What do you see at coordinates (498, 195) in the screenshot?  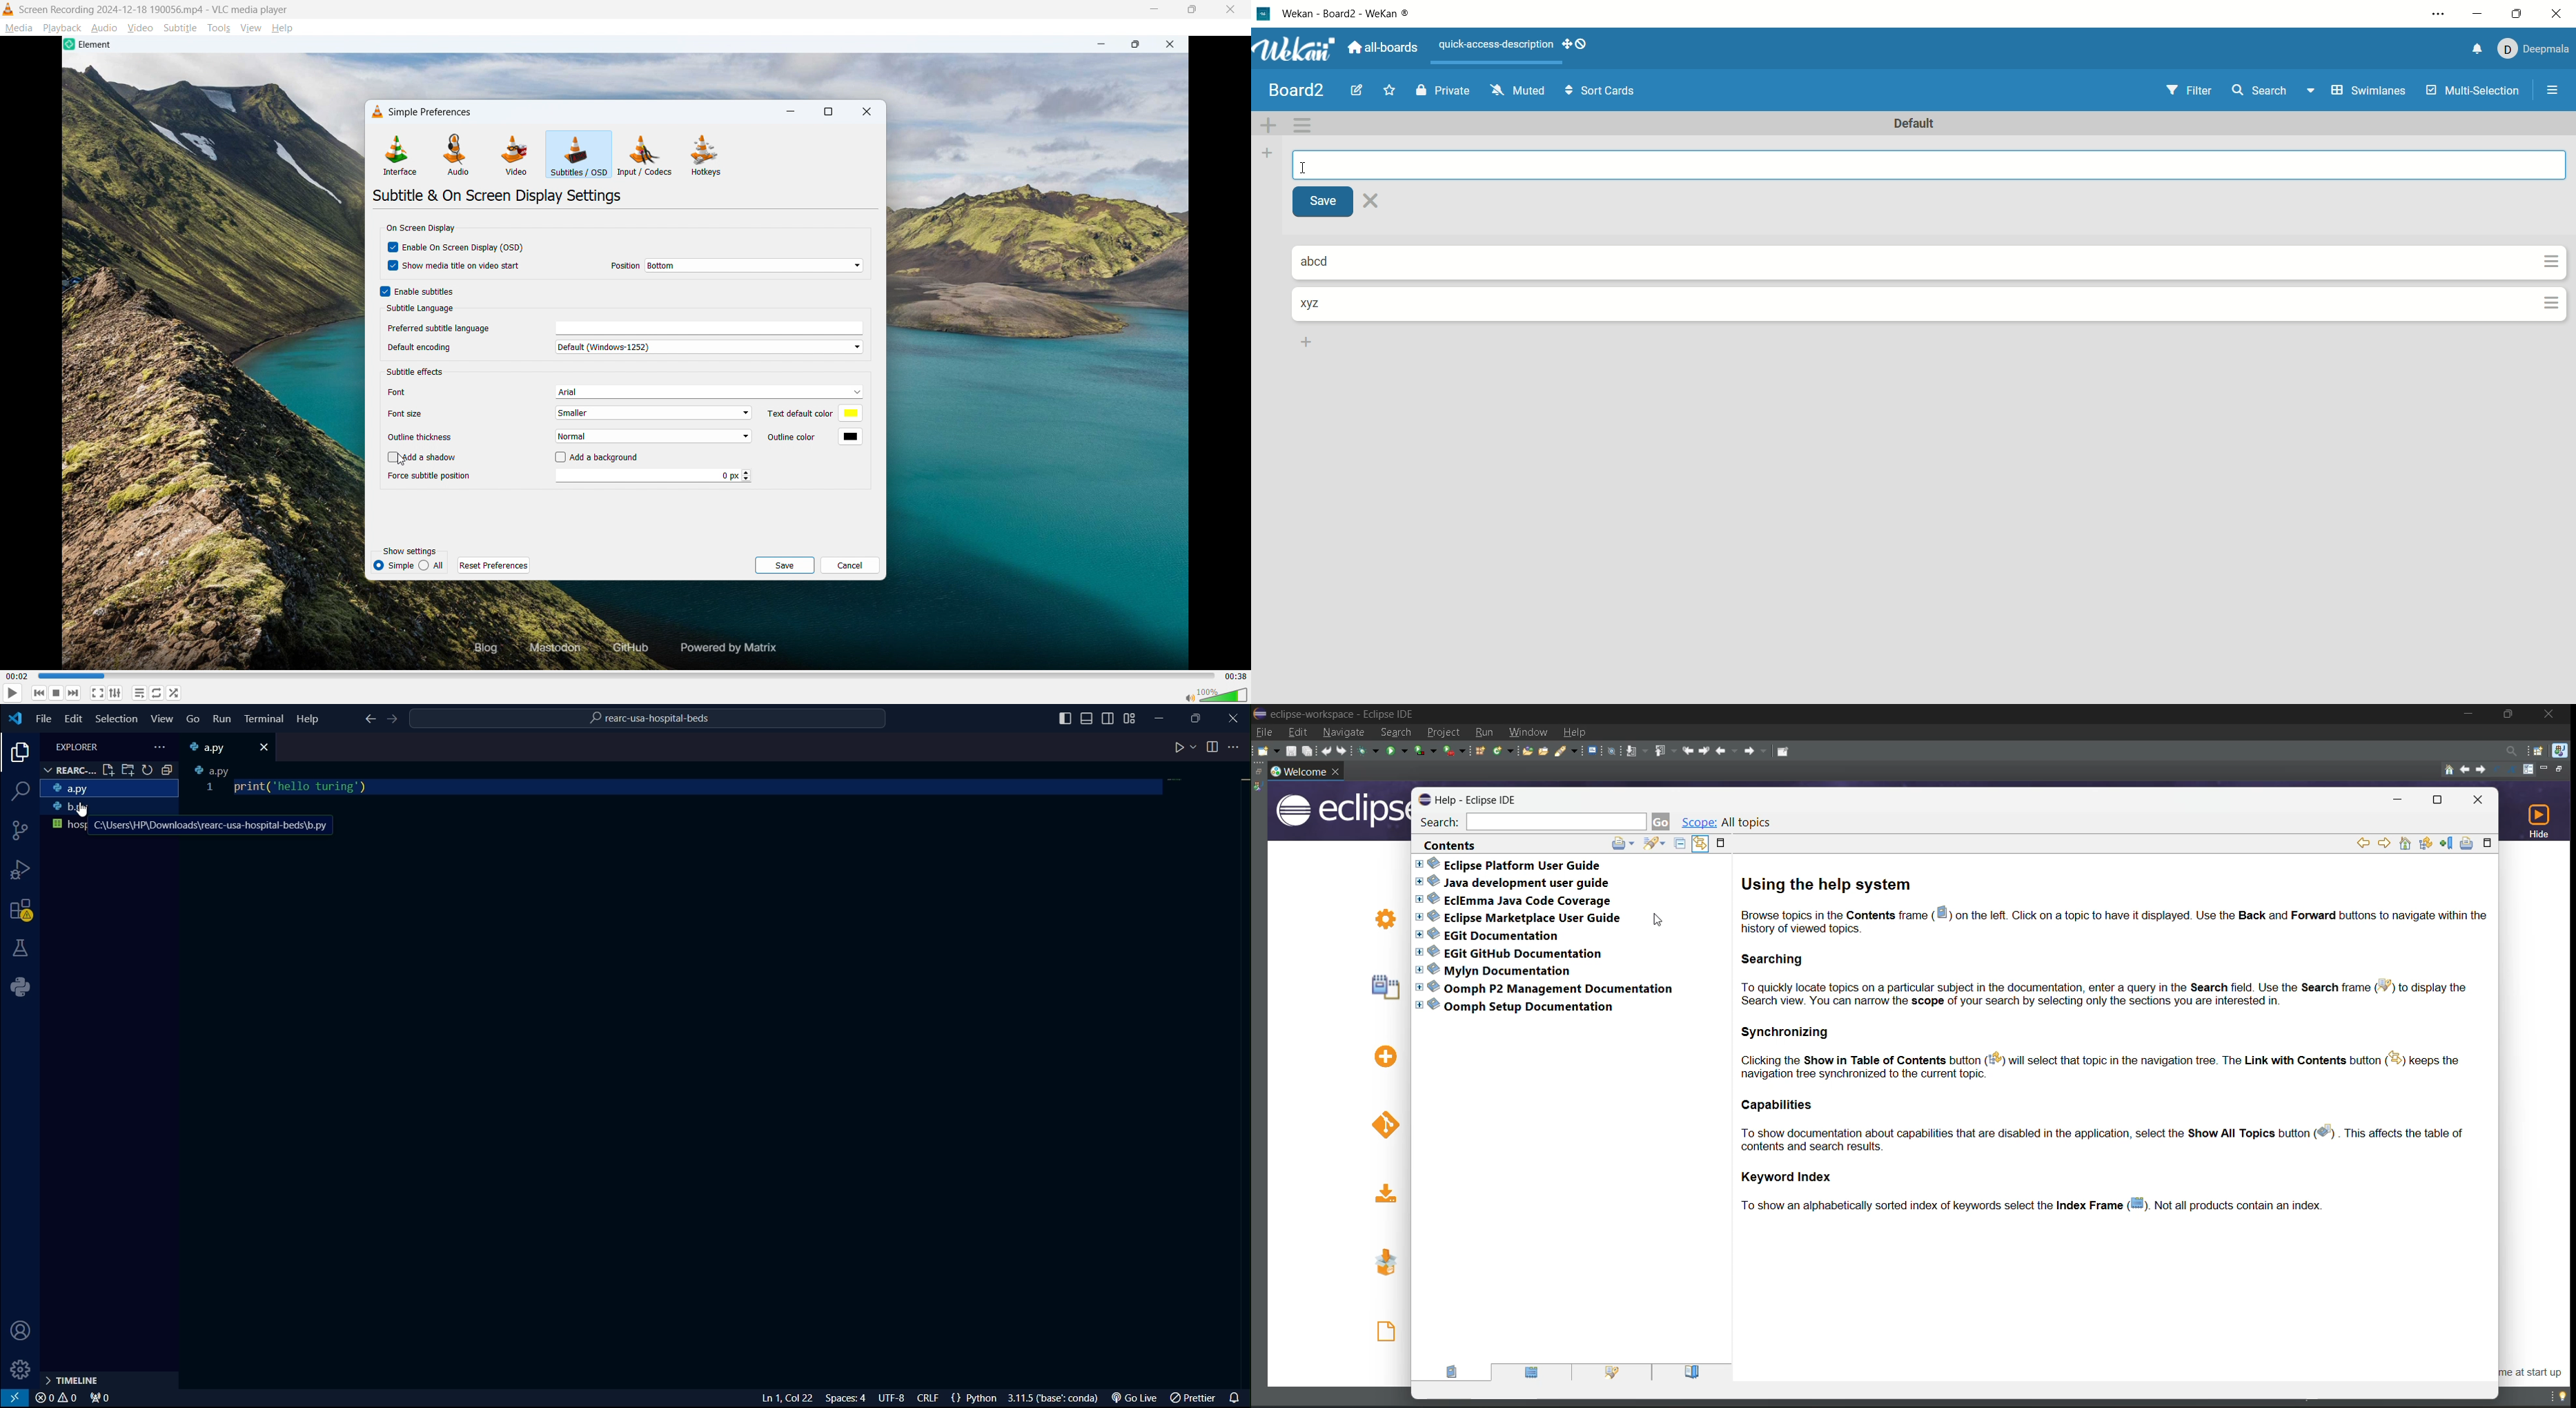 I see `Subtitle and on screen display settings ` at bounding box center [498, 195].